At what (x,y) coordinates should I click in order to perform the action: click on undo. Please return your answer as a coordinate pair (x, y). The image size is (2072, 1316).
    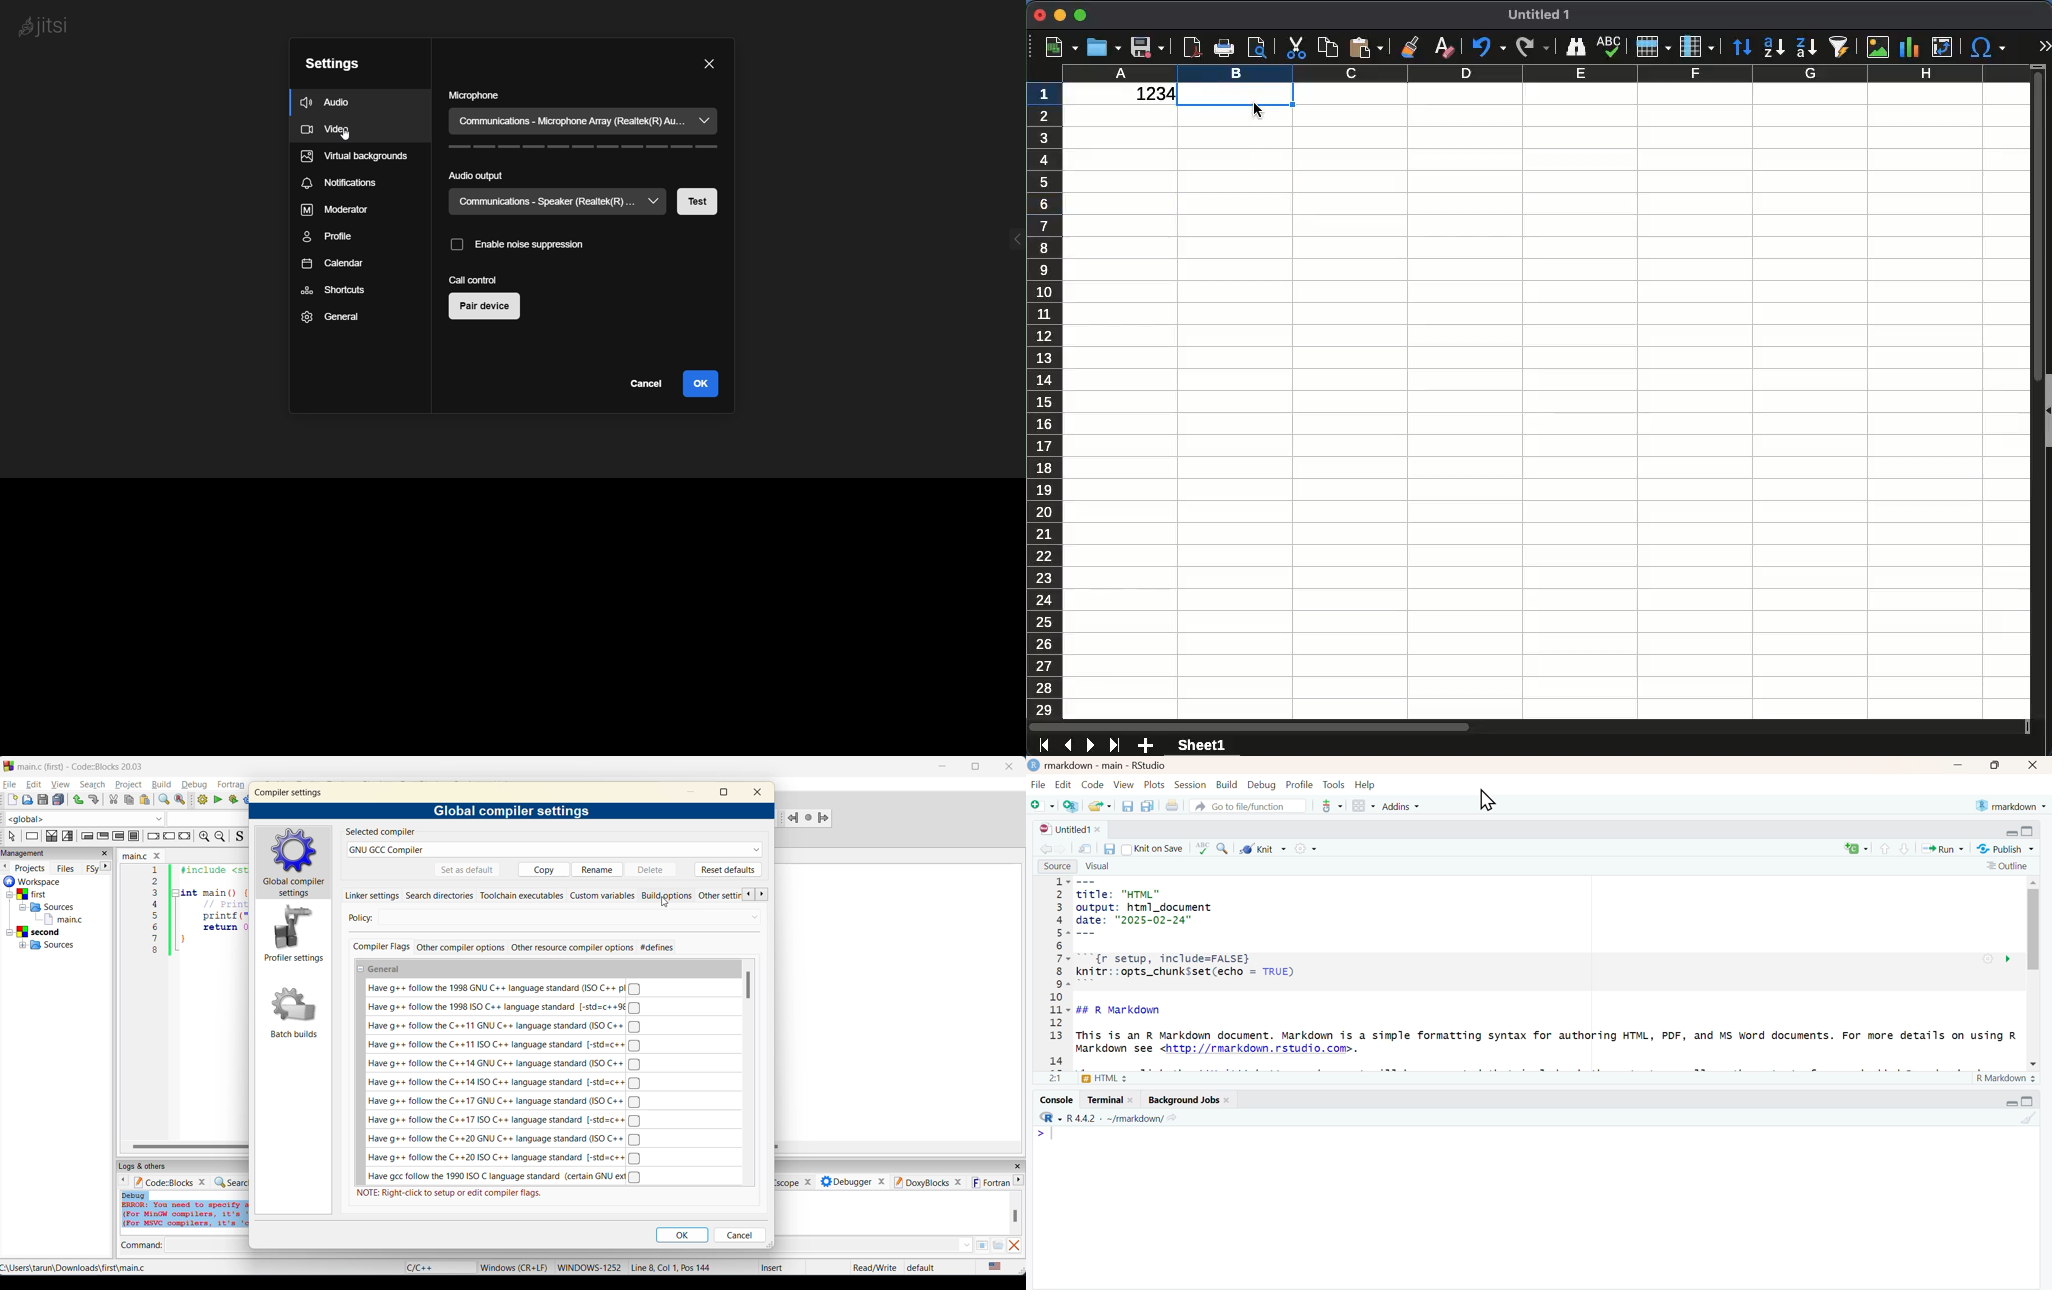
    Looking at the image, I should click on (78, 801).